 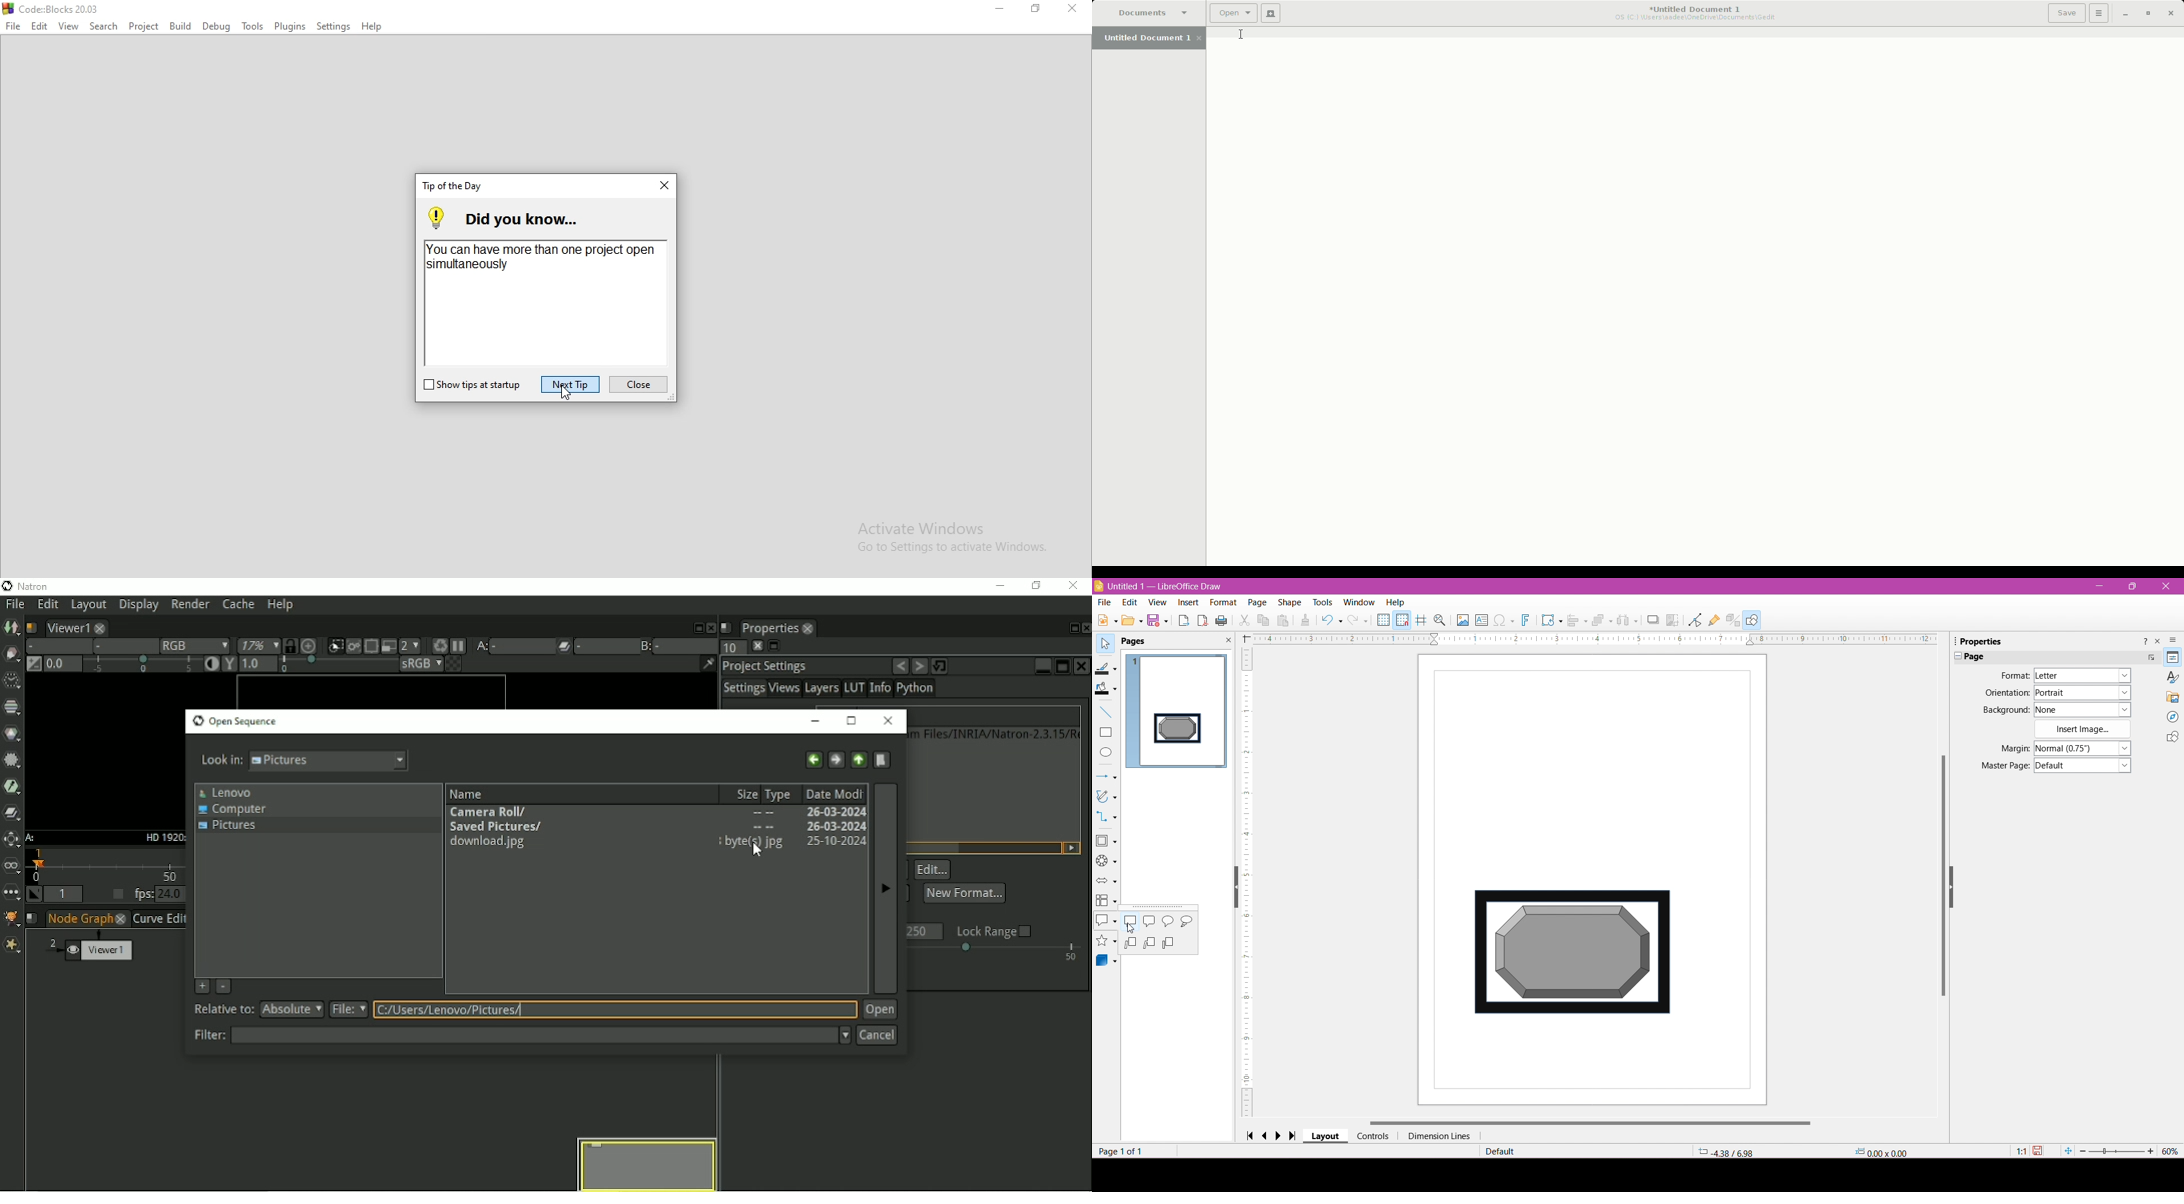 I want to click on Restore down, so click(x=2134, y=587).